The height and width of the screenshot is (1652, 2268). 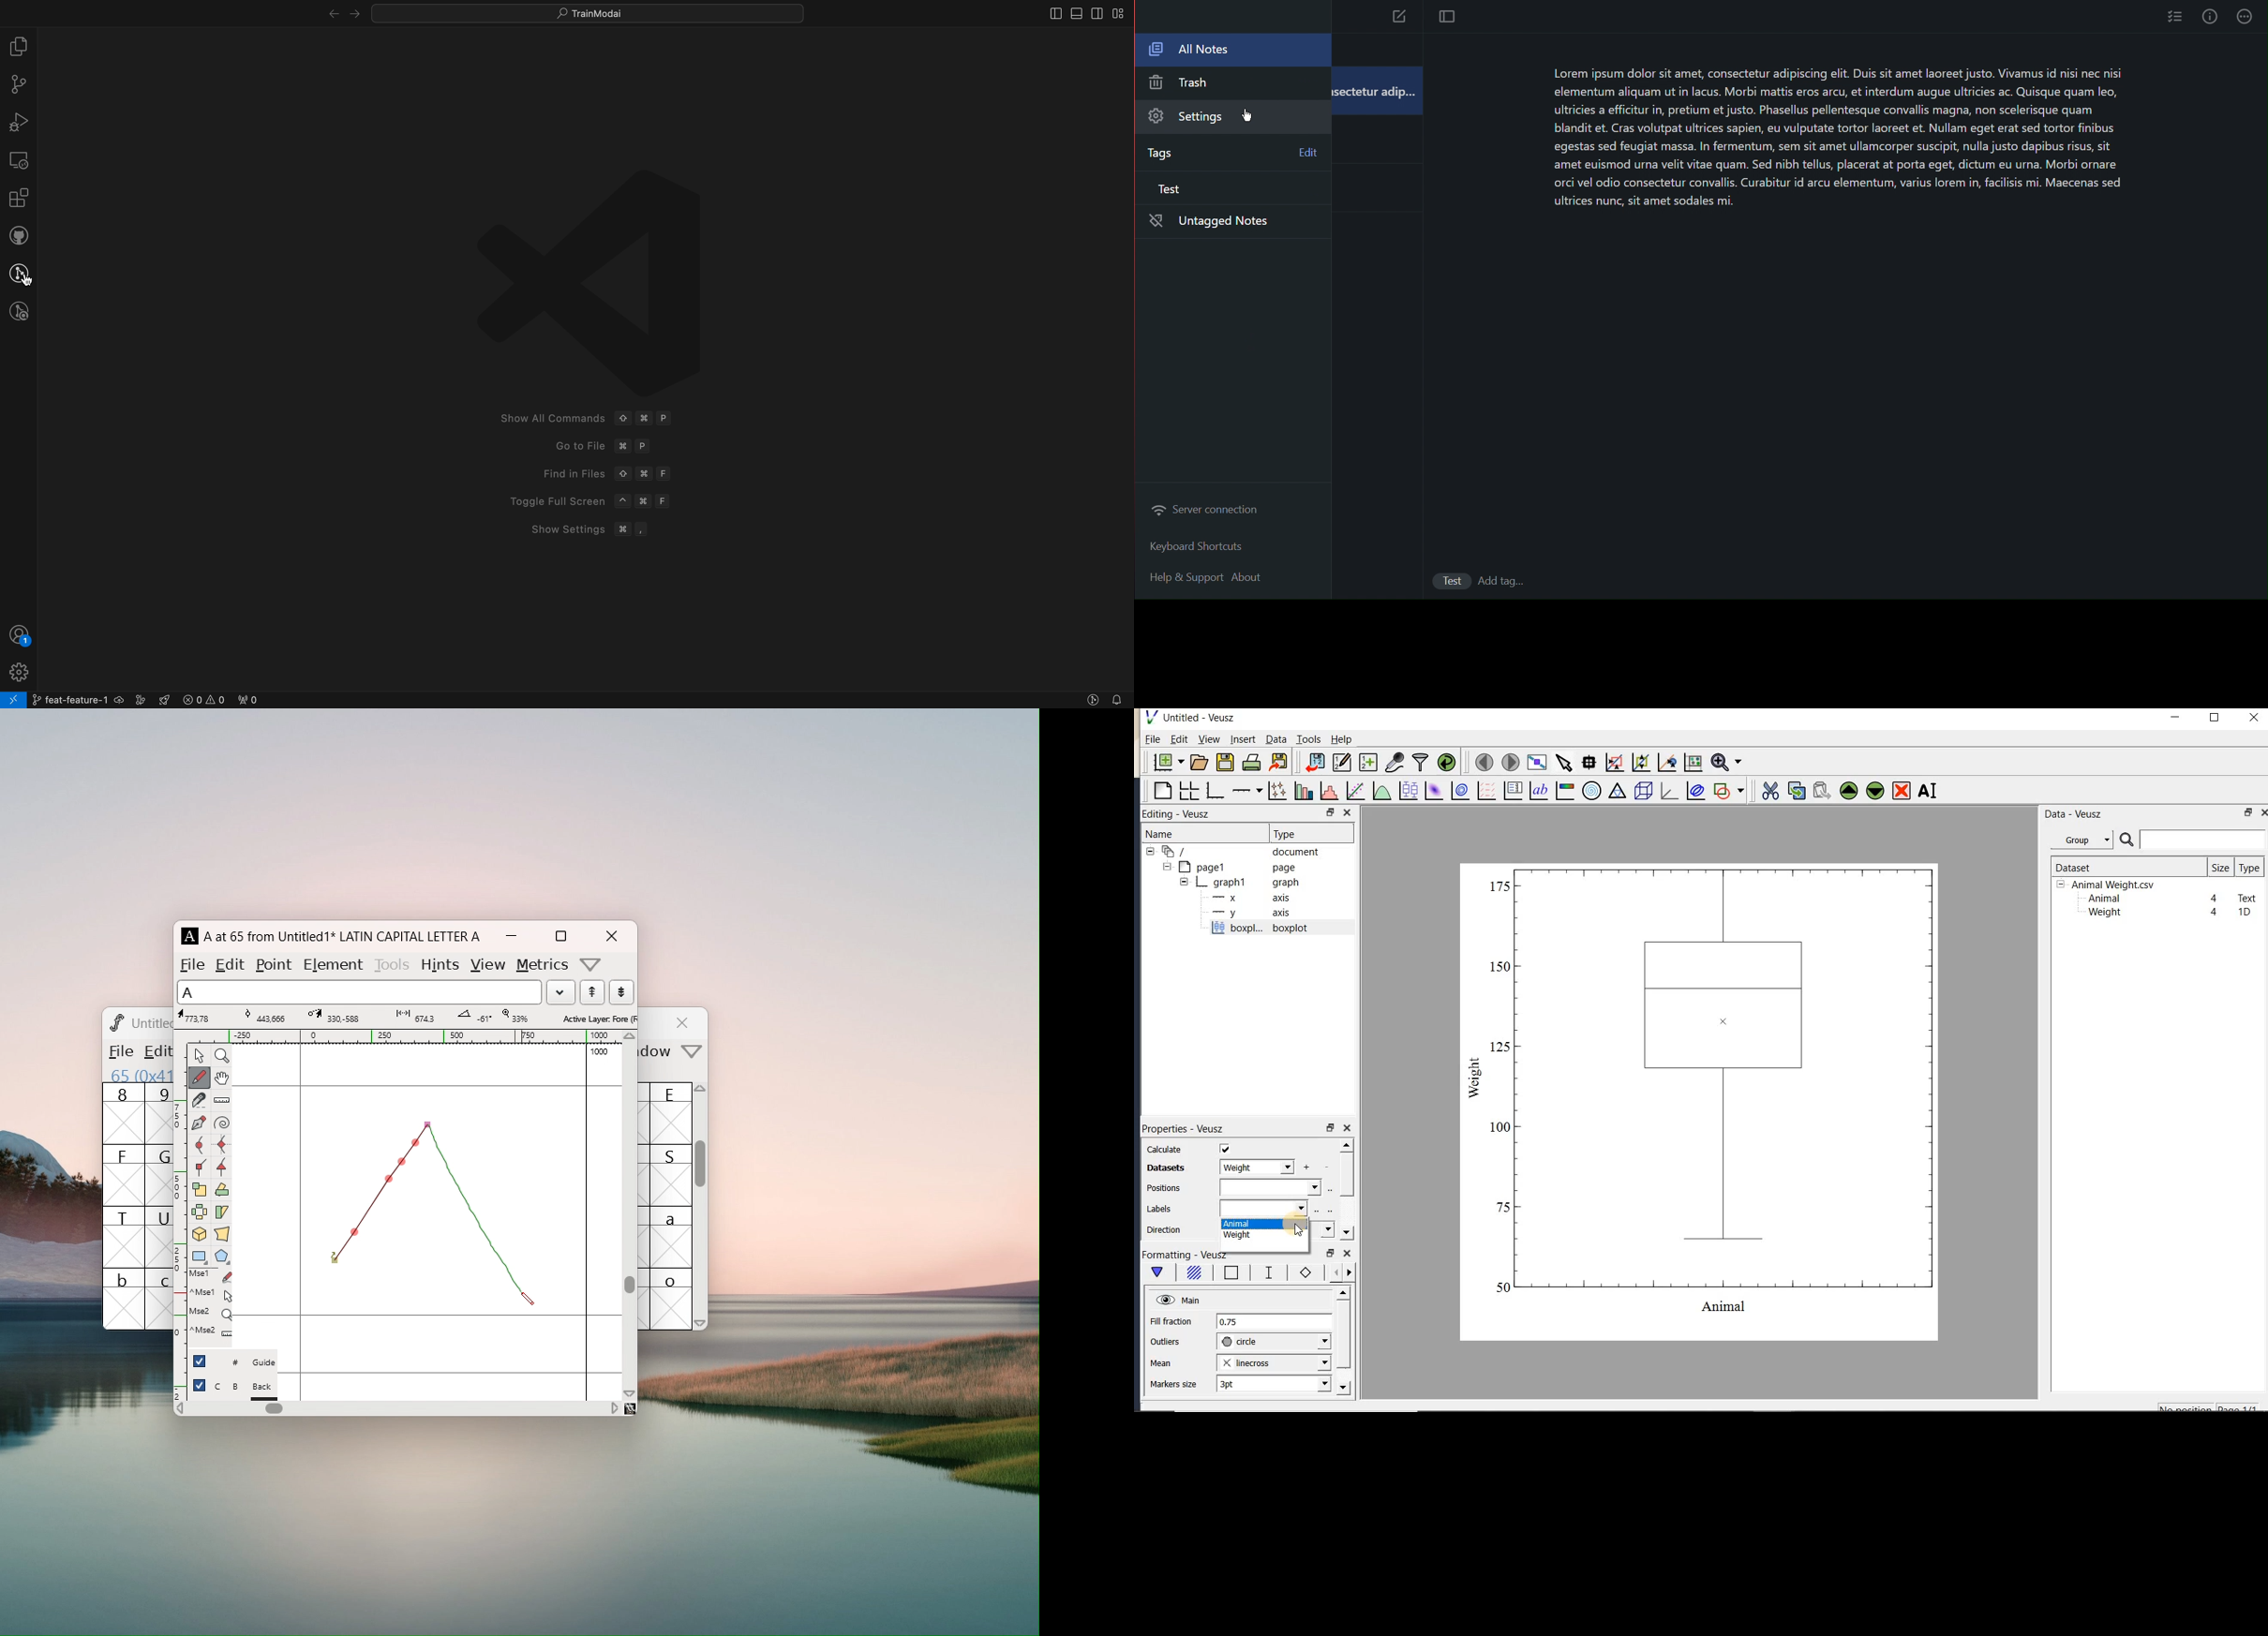 I want to click on calculate, so click(x=1165, y=1150).